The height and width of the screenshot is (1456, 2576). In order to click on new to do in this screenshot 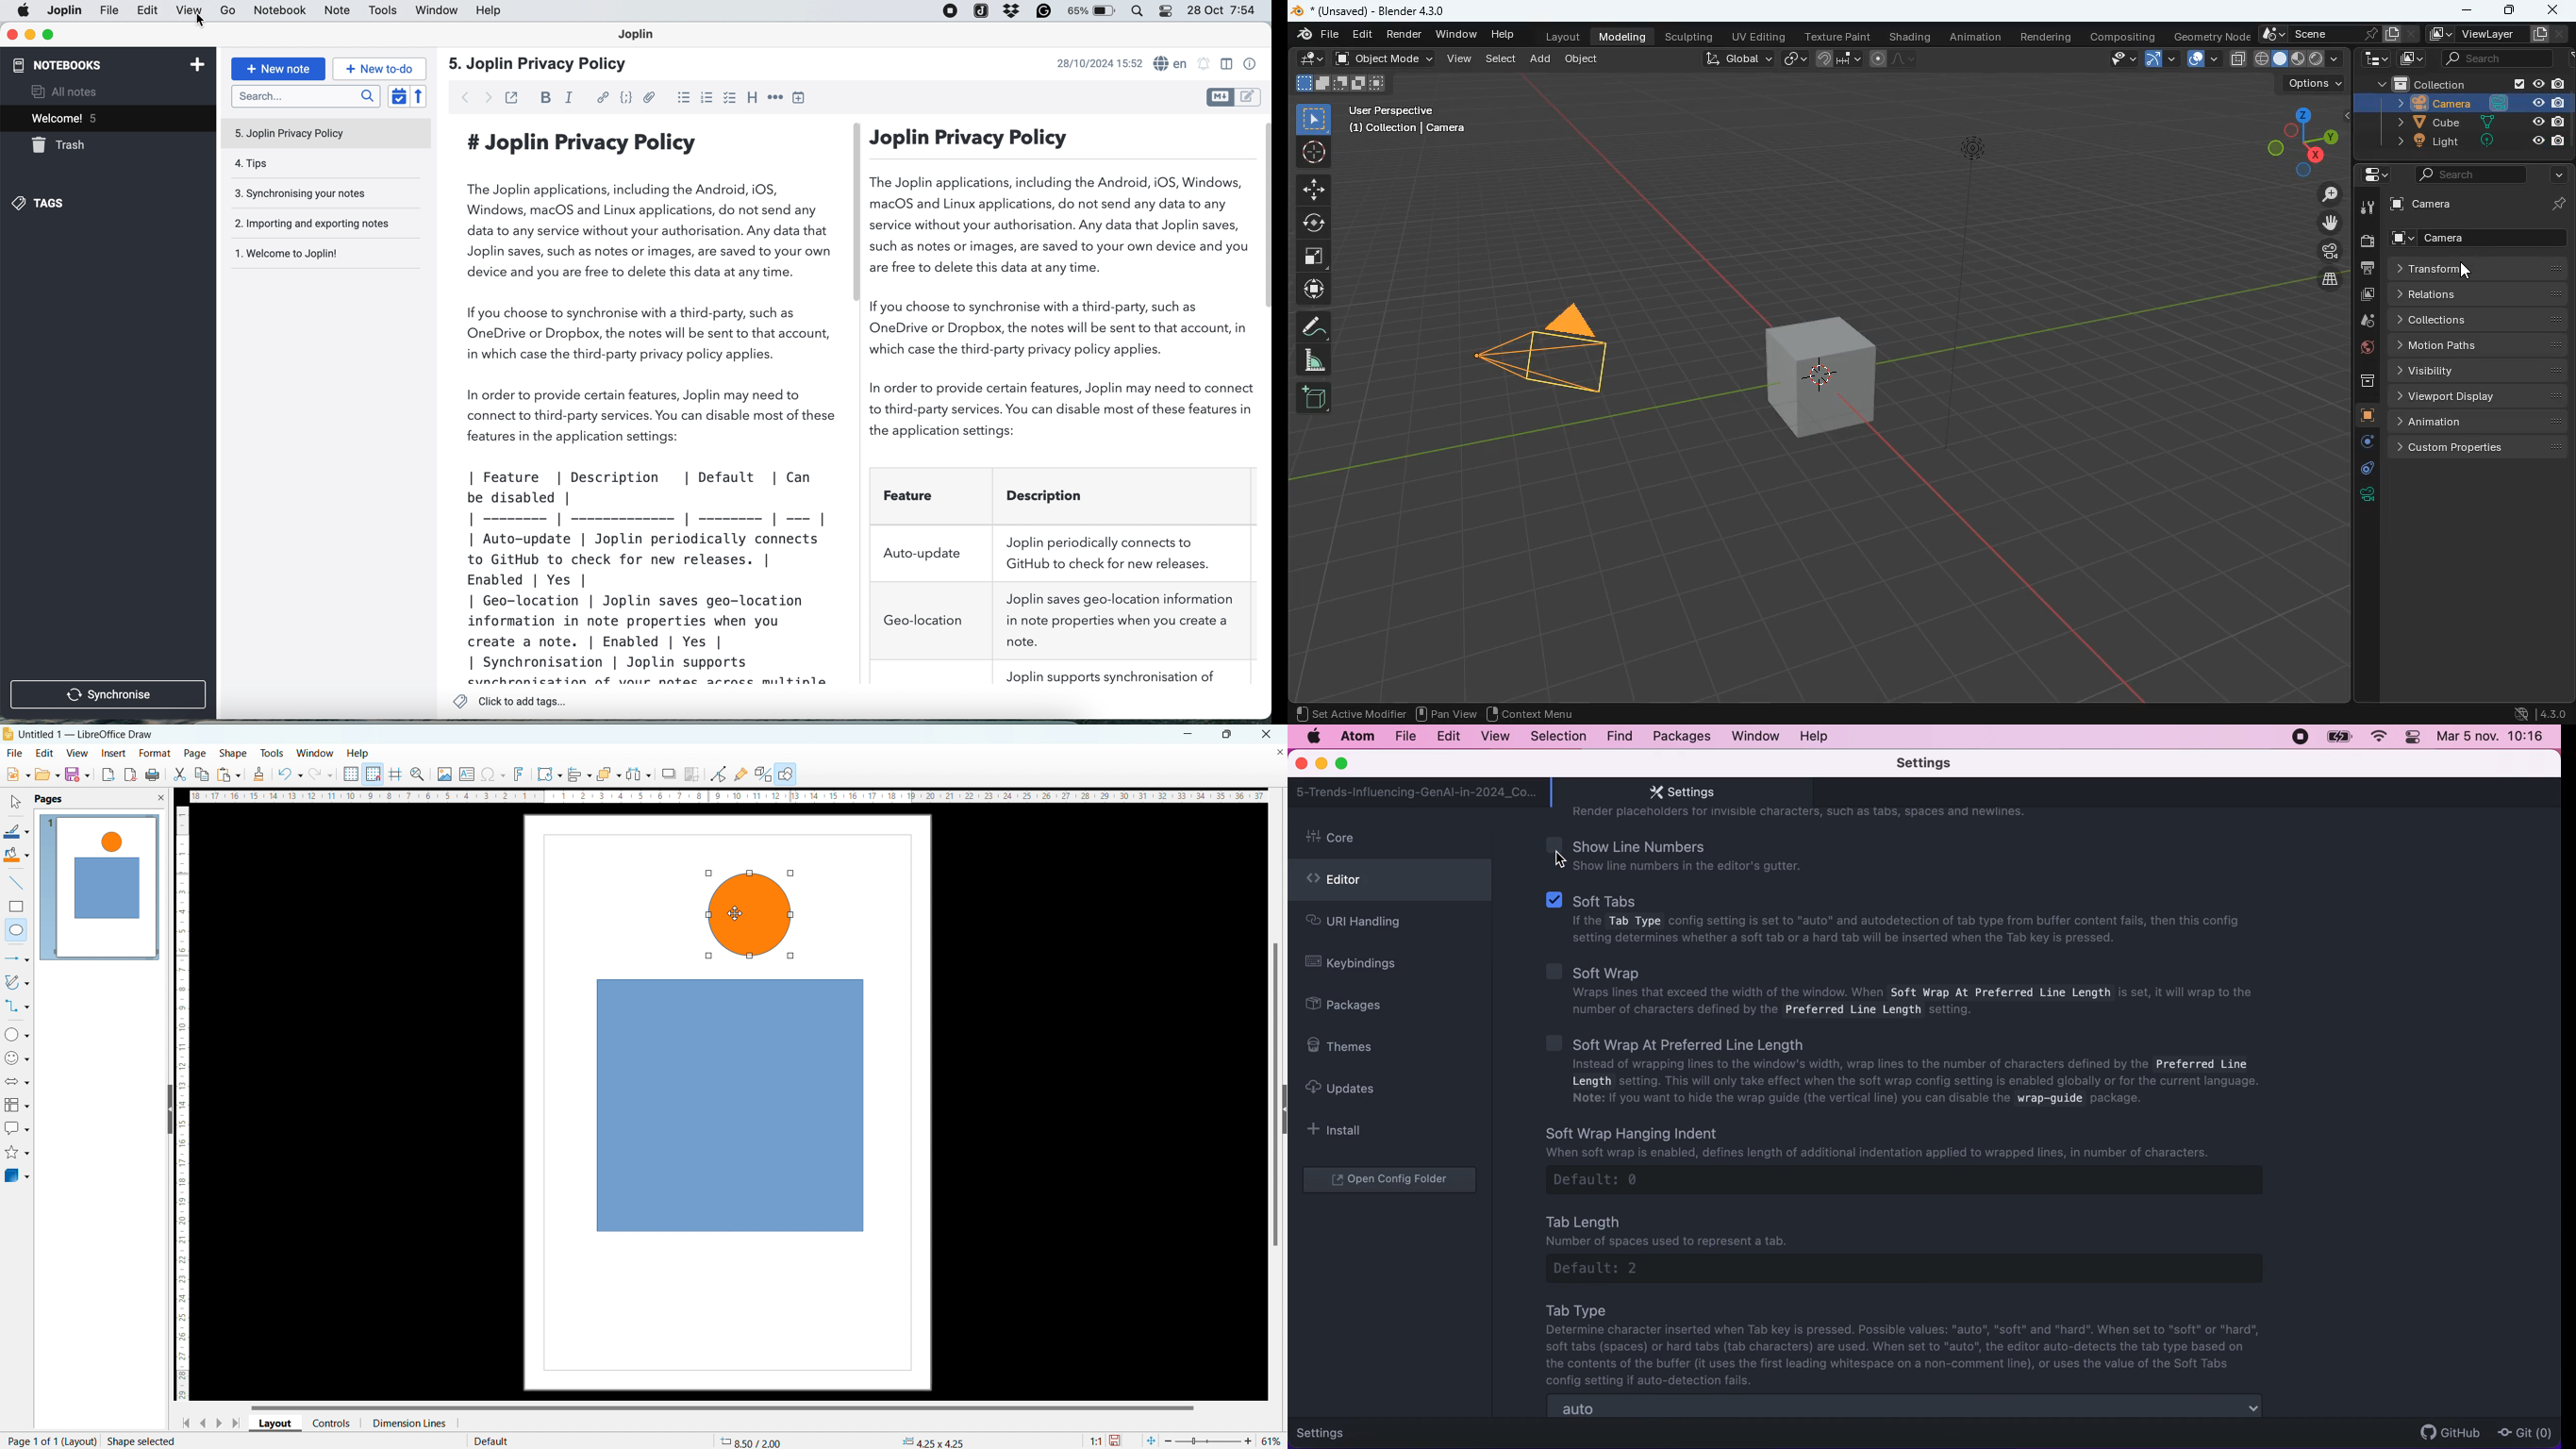, I will do `click(377, 69)`.